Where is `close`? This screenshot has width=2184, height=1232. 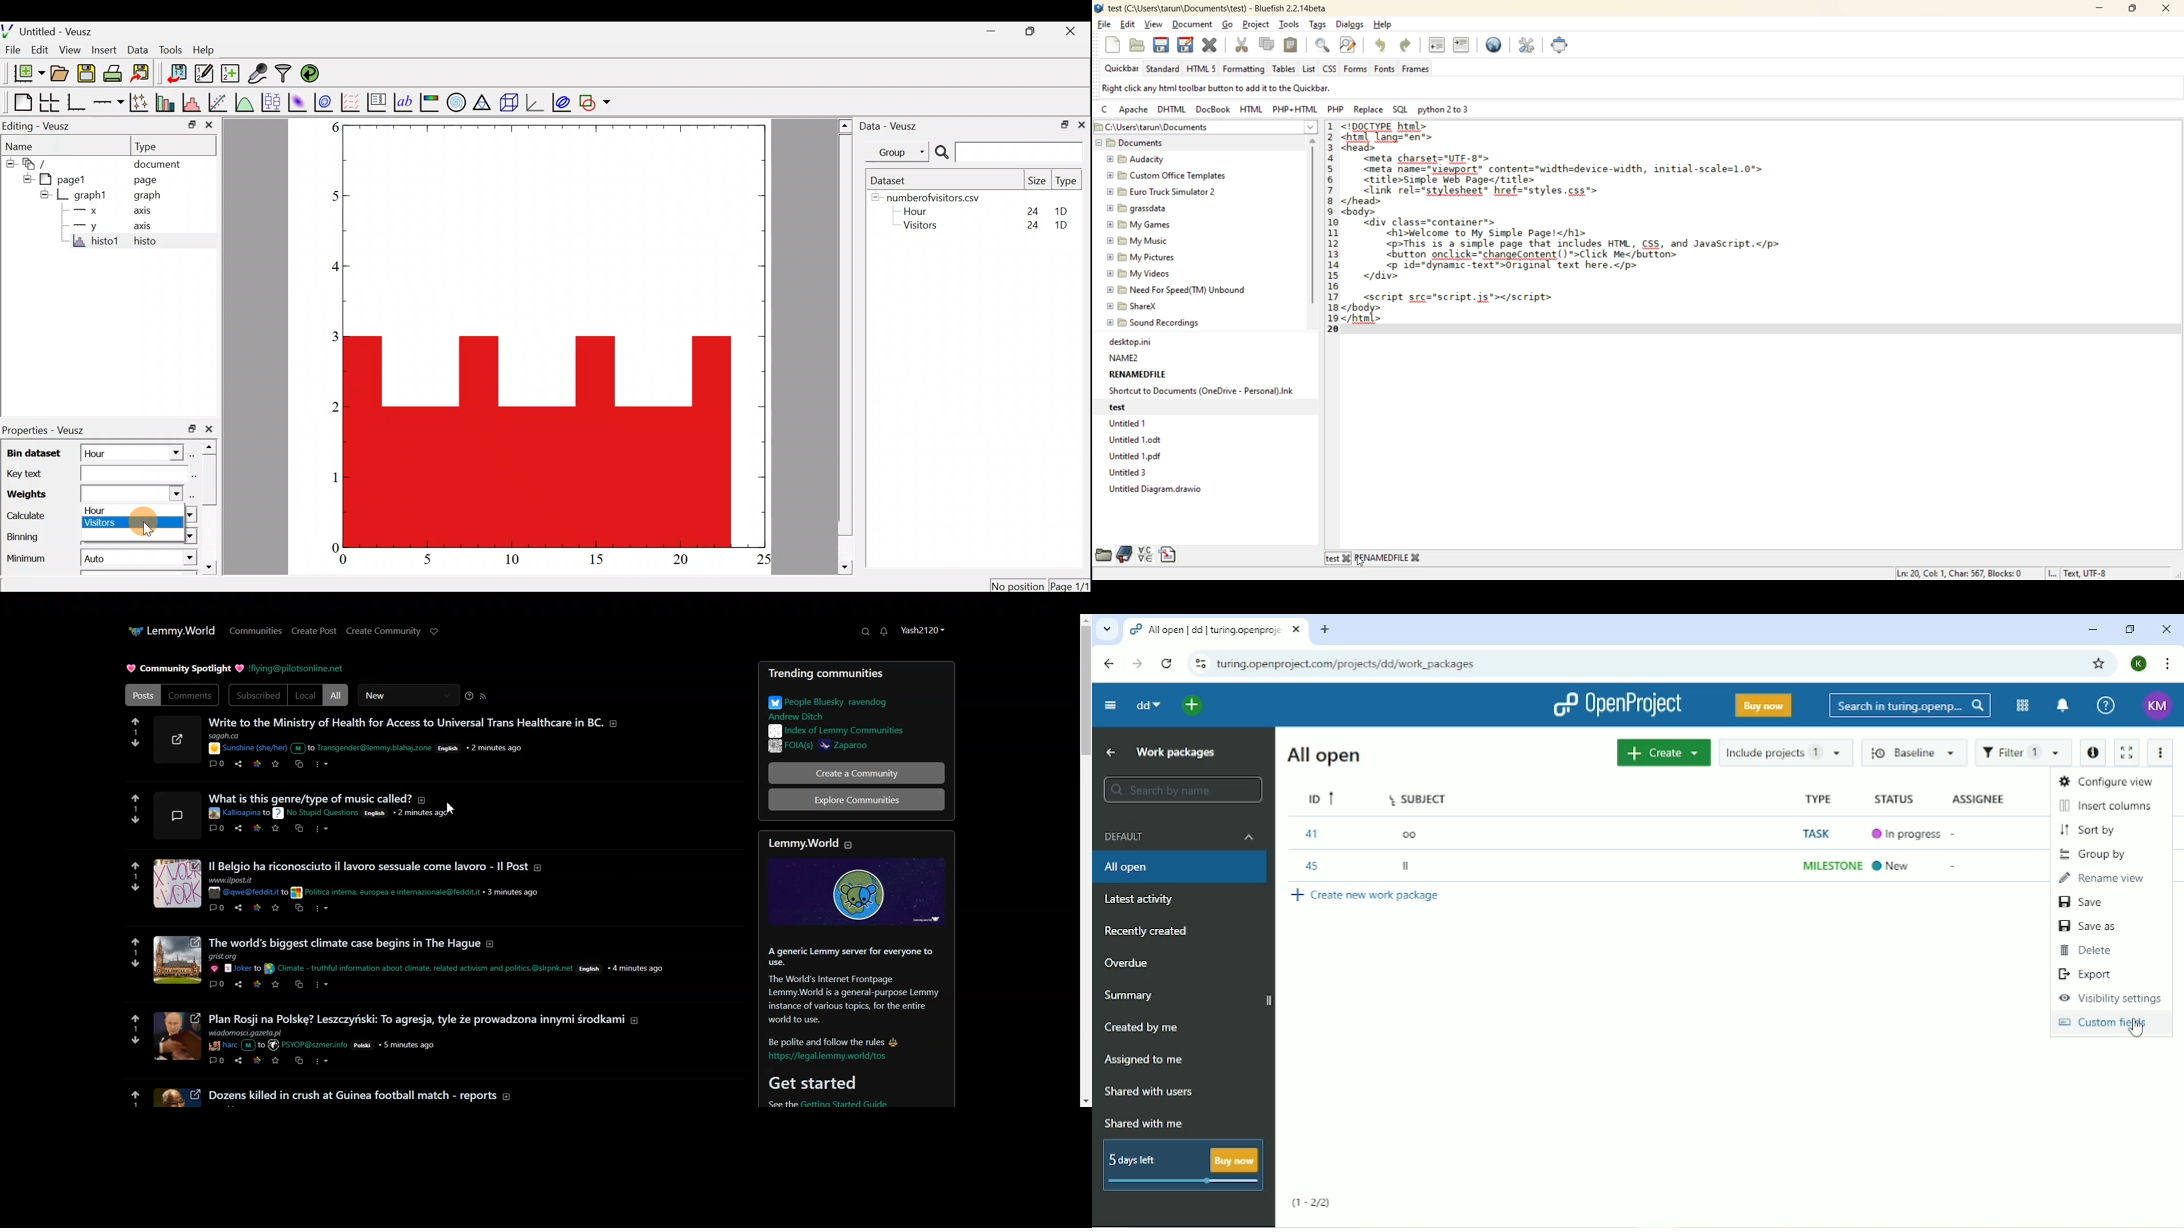
close is located at coordinates (1073, 33).